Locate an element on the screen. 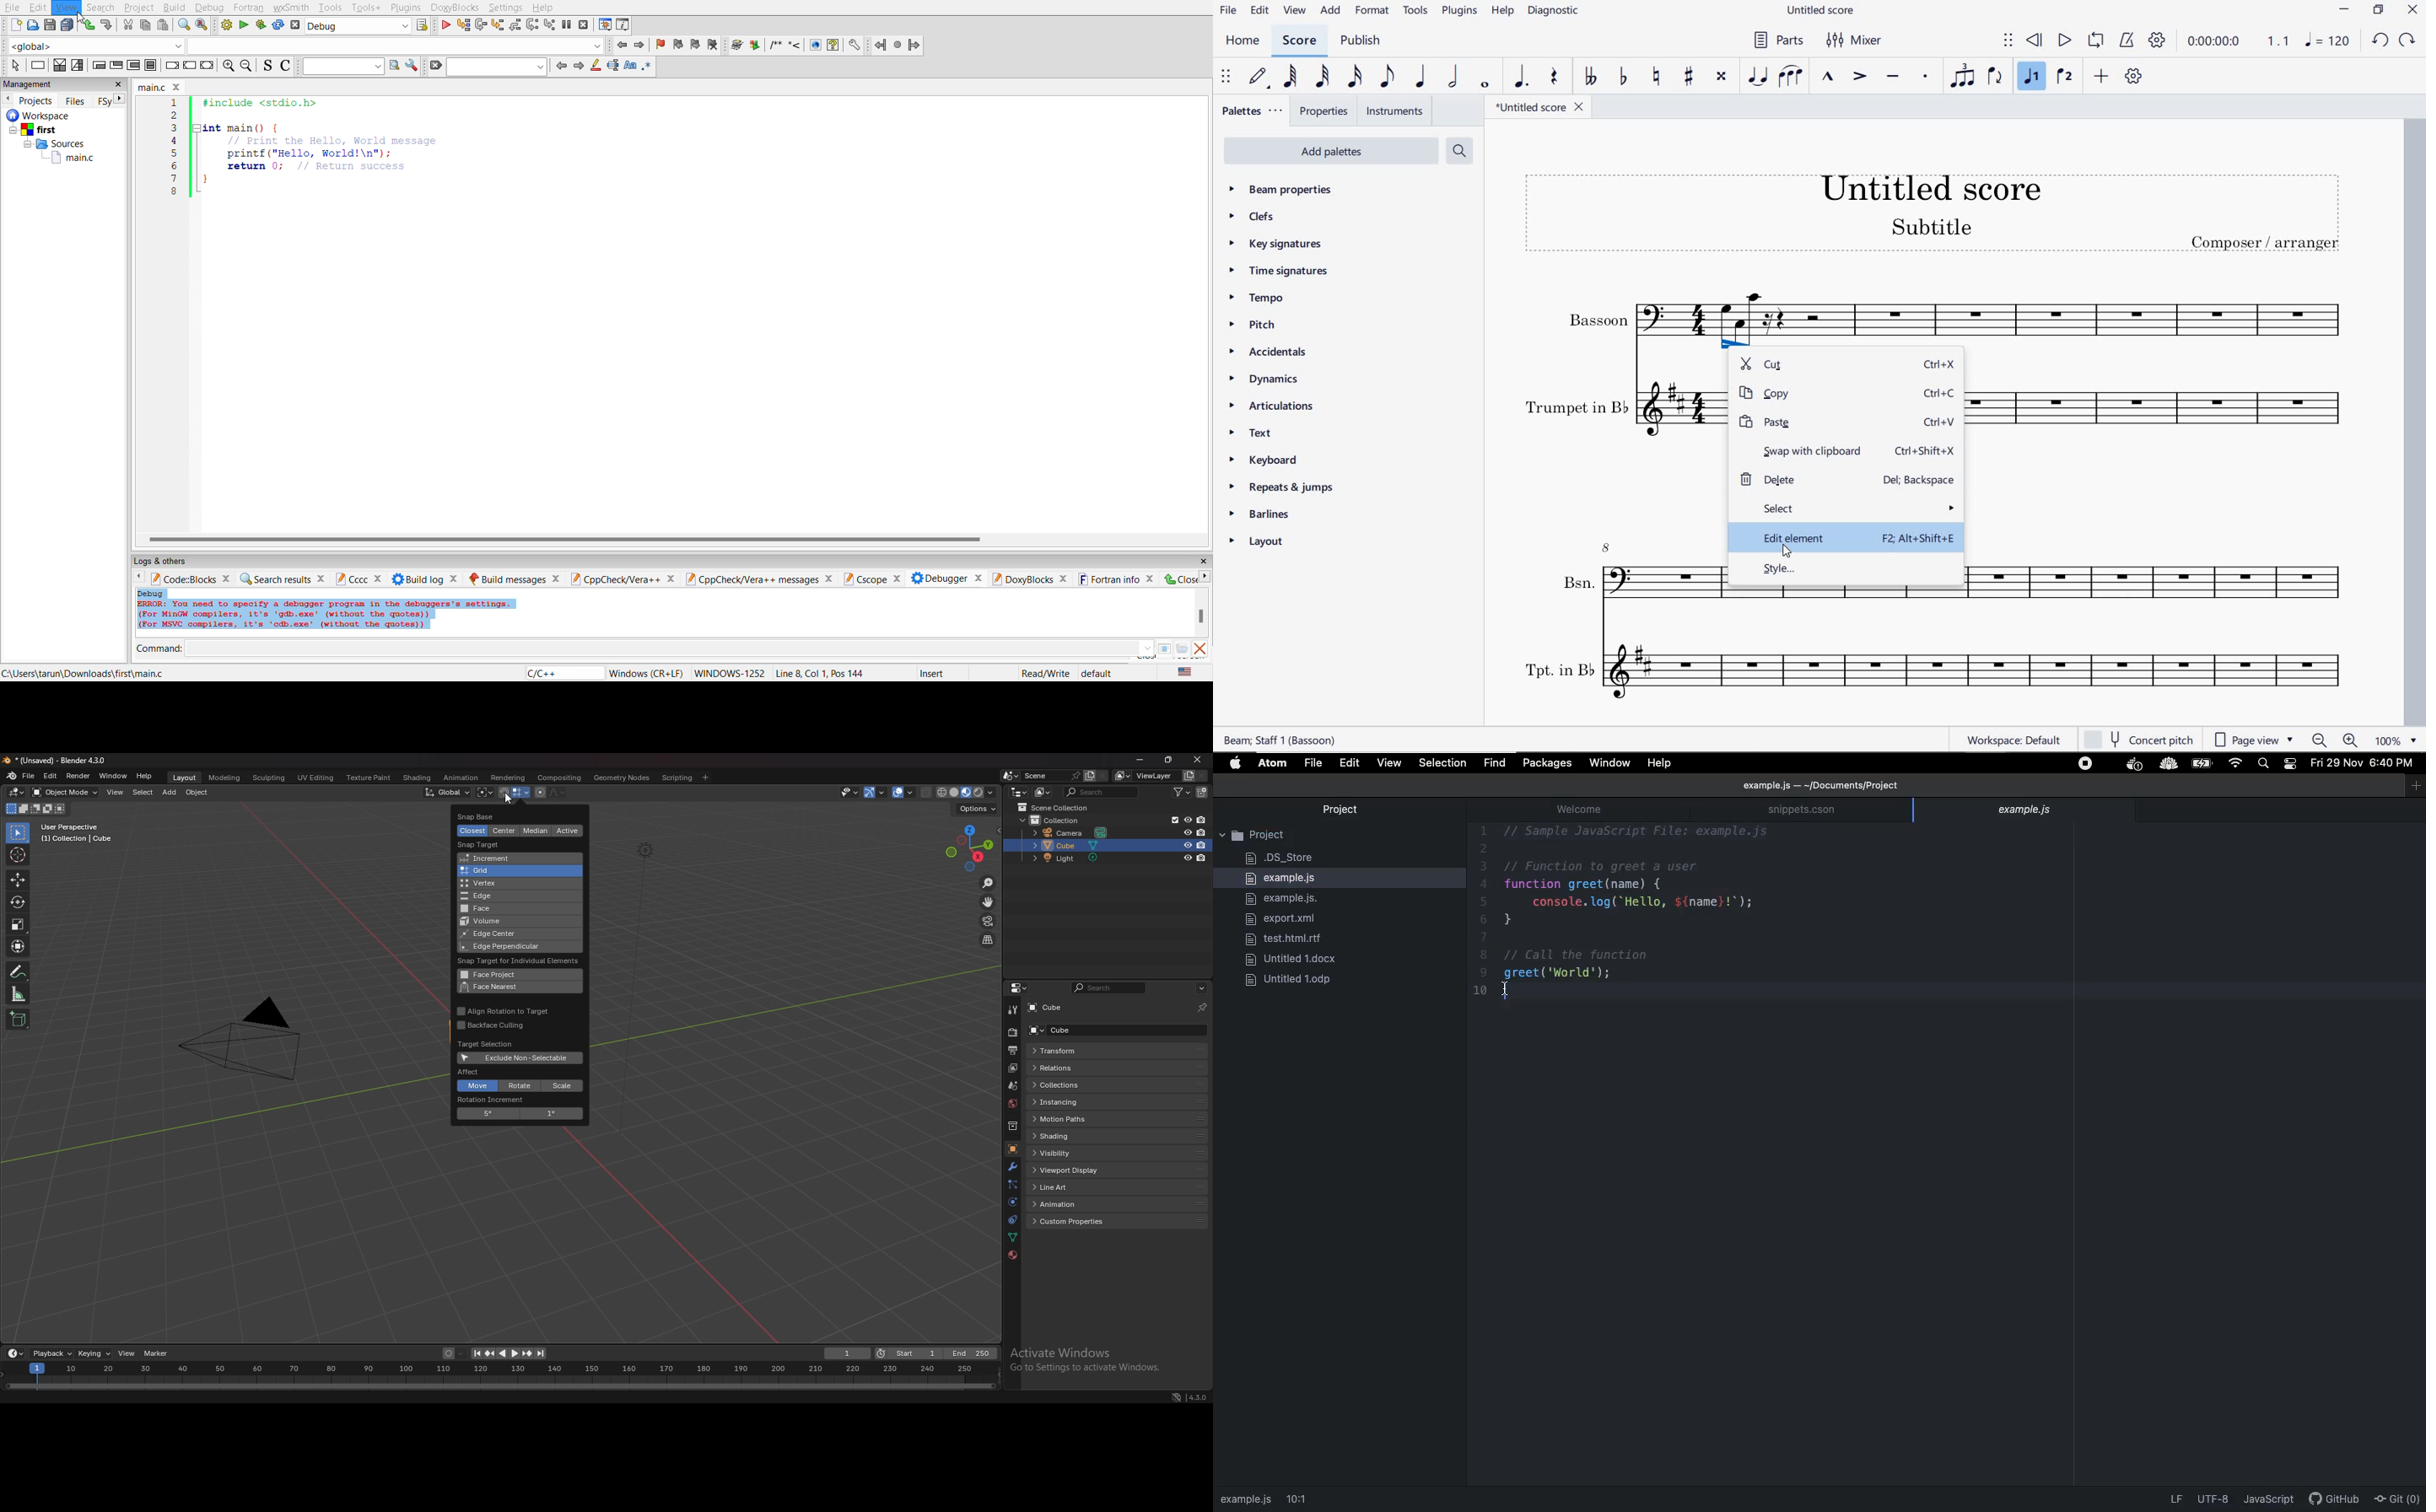 The image size is (2436, 1512). block inctruction is located at coordinates (152, 65).